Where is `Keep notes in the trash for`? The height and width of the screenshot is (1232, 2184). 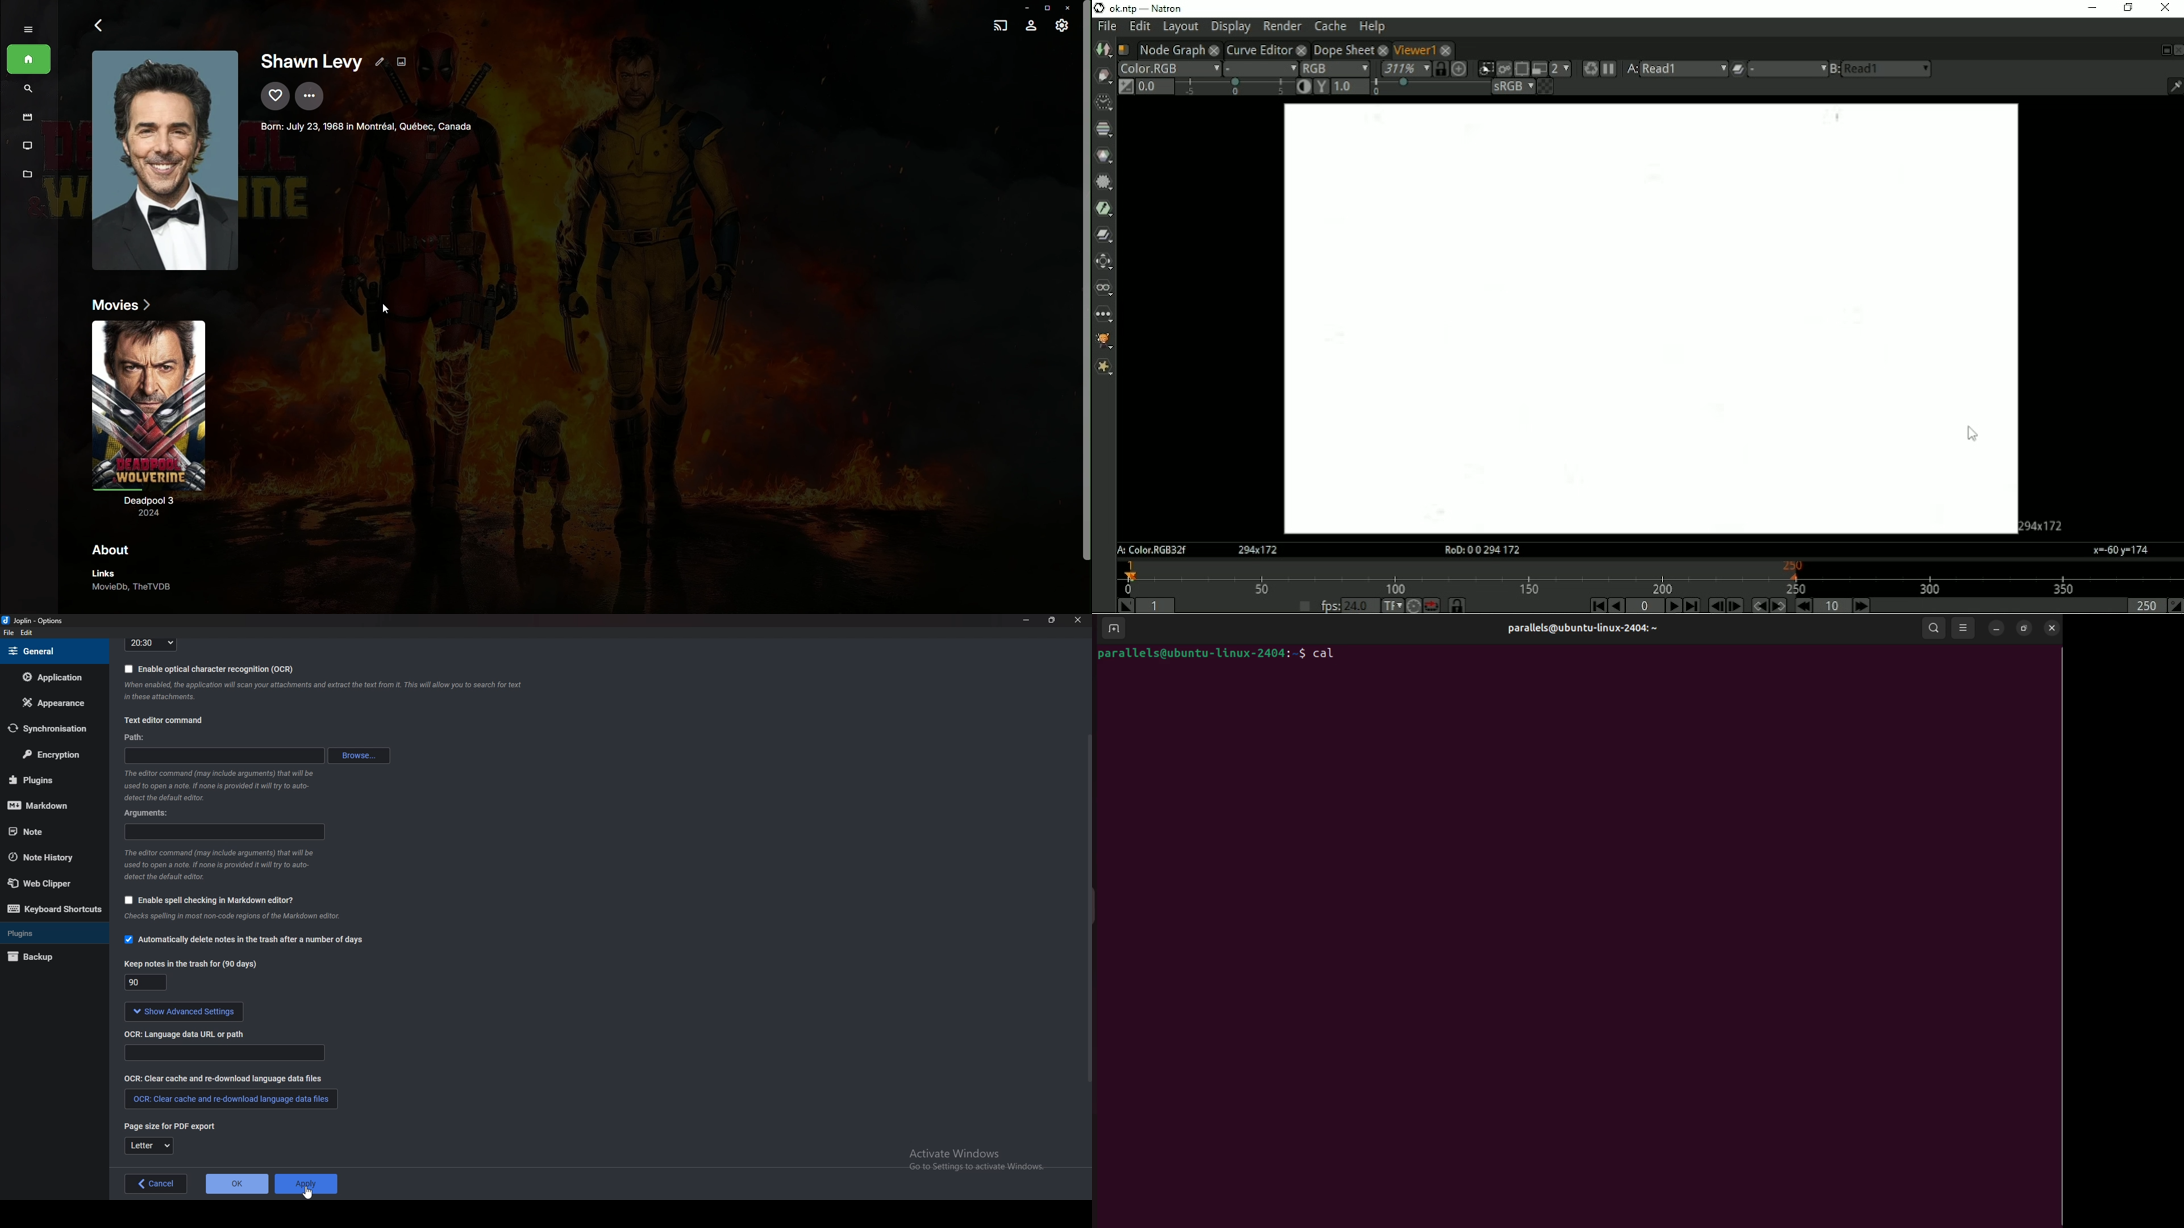 Keep notes in the trash for is located at coordinates (193, 964).